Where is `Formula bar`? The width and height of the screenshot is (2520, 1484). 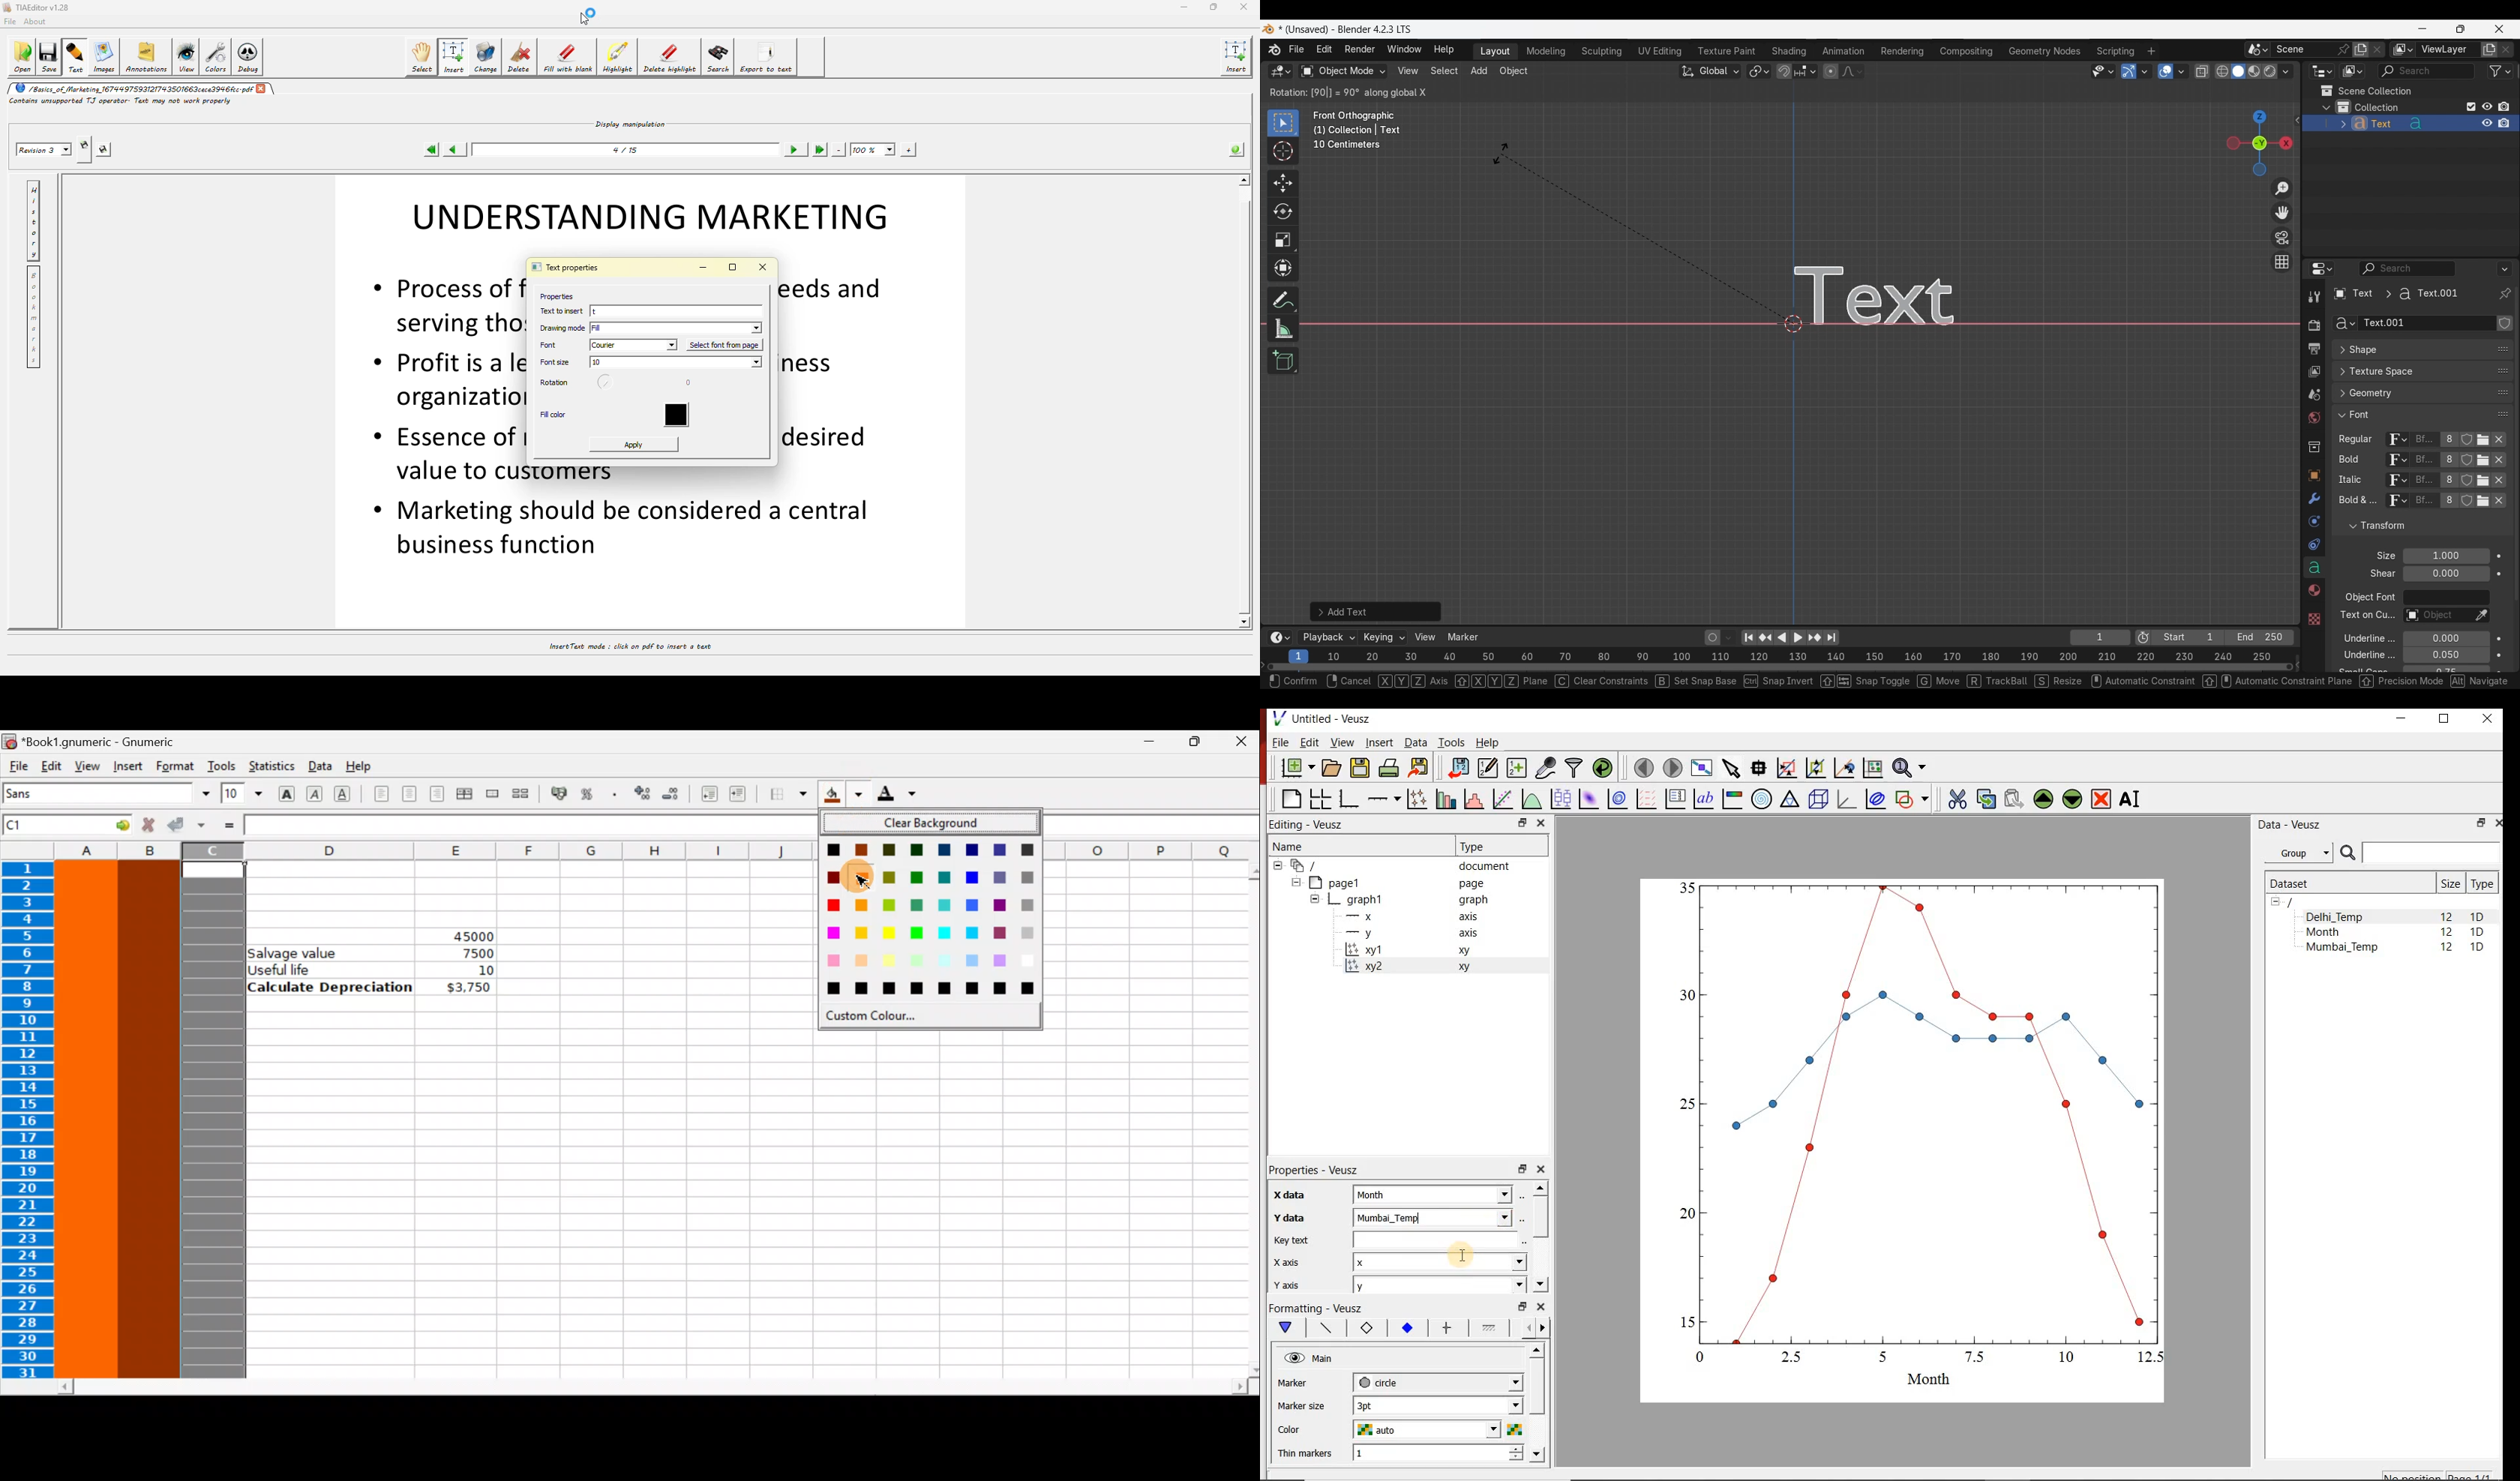 Formula bar is located at coordinates (528, 825).